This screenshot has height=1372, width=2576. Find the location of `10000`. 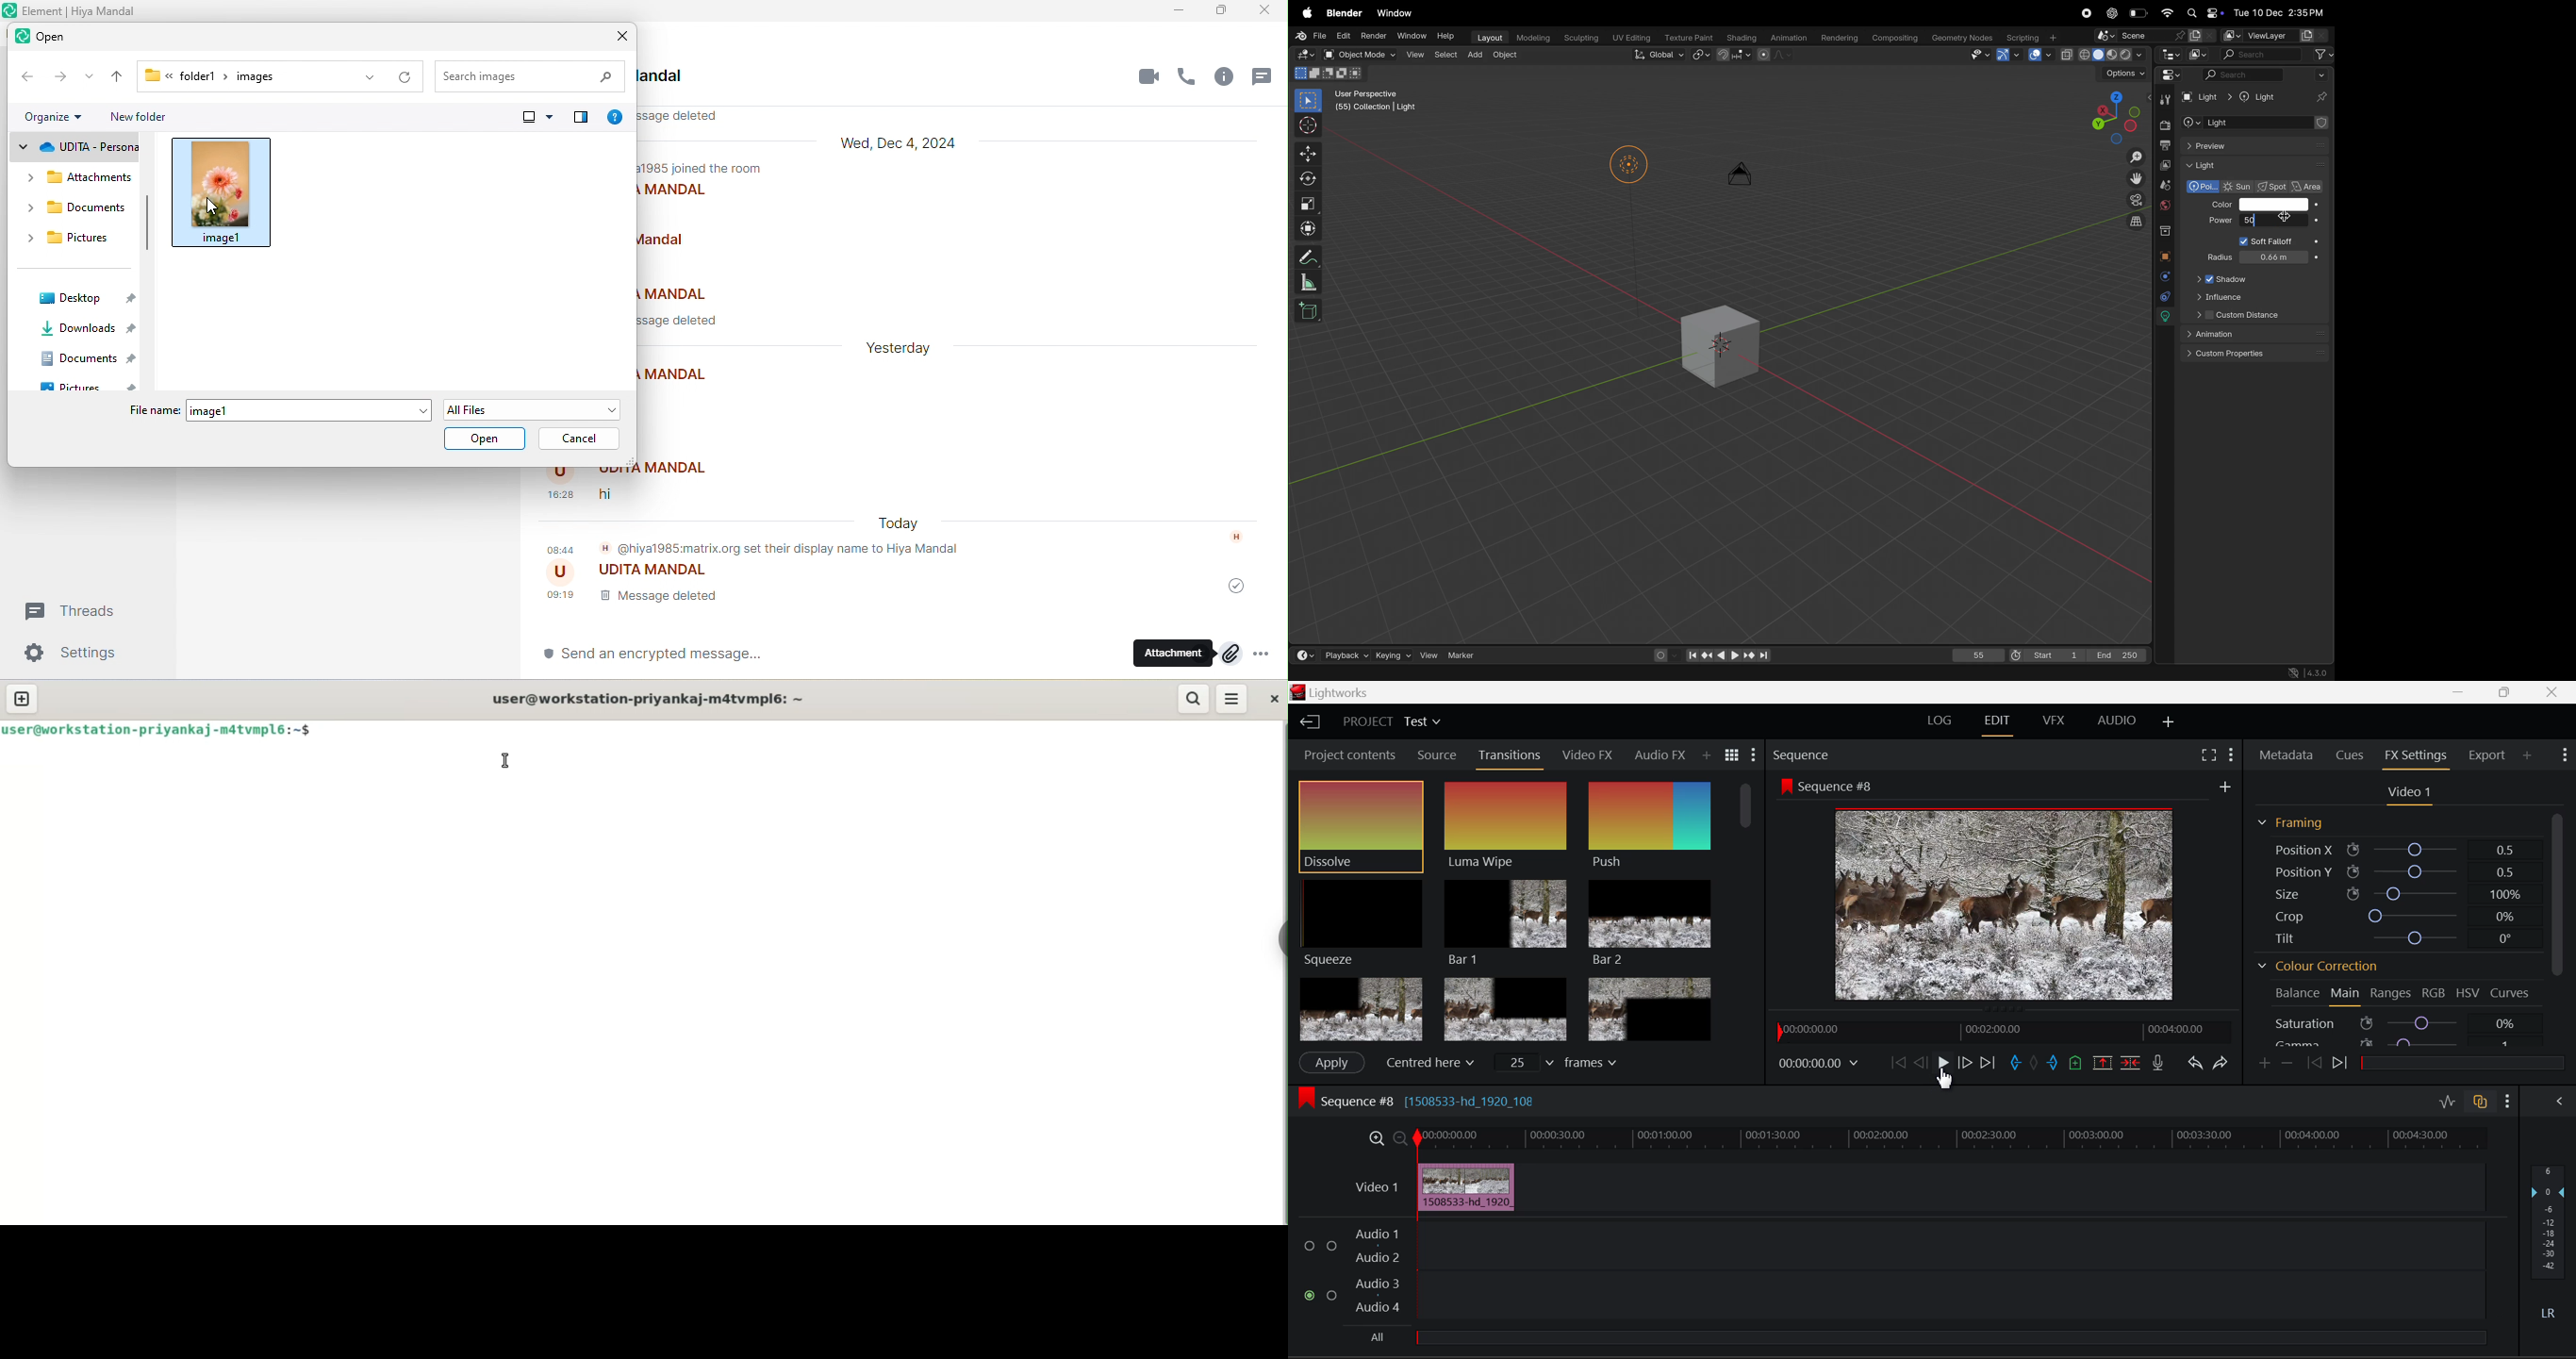

10000 is located at coordinates (2279, 221).